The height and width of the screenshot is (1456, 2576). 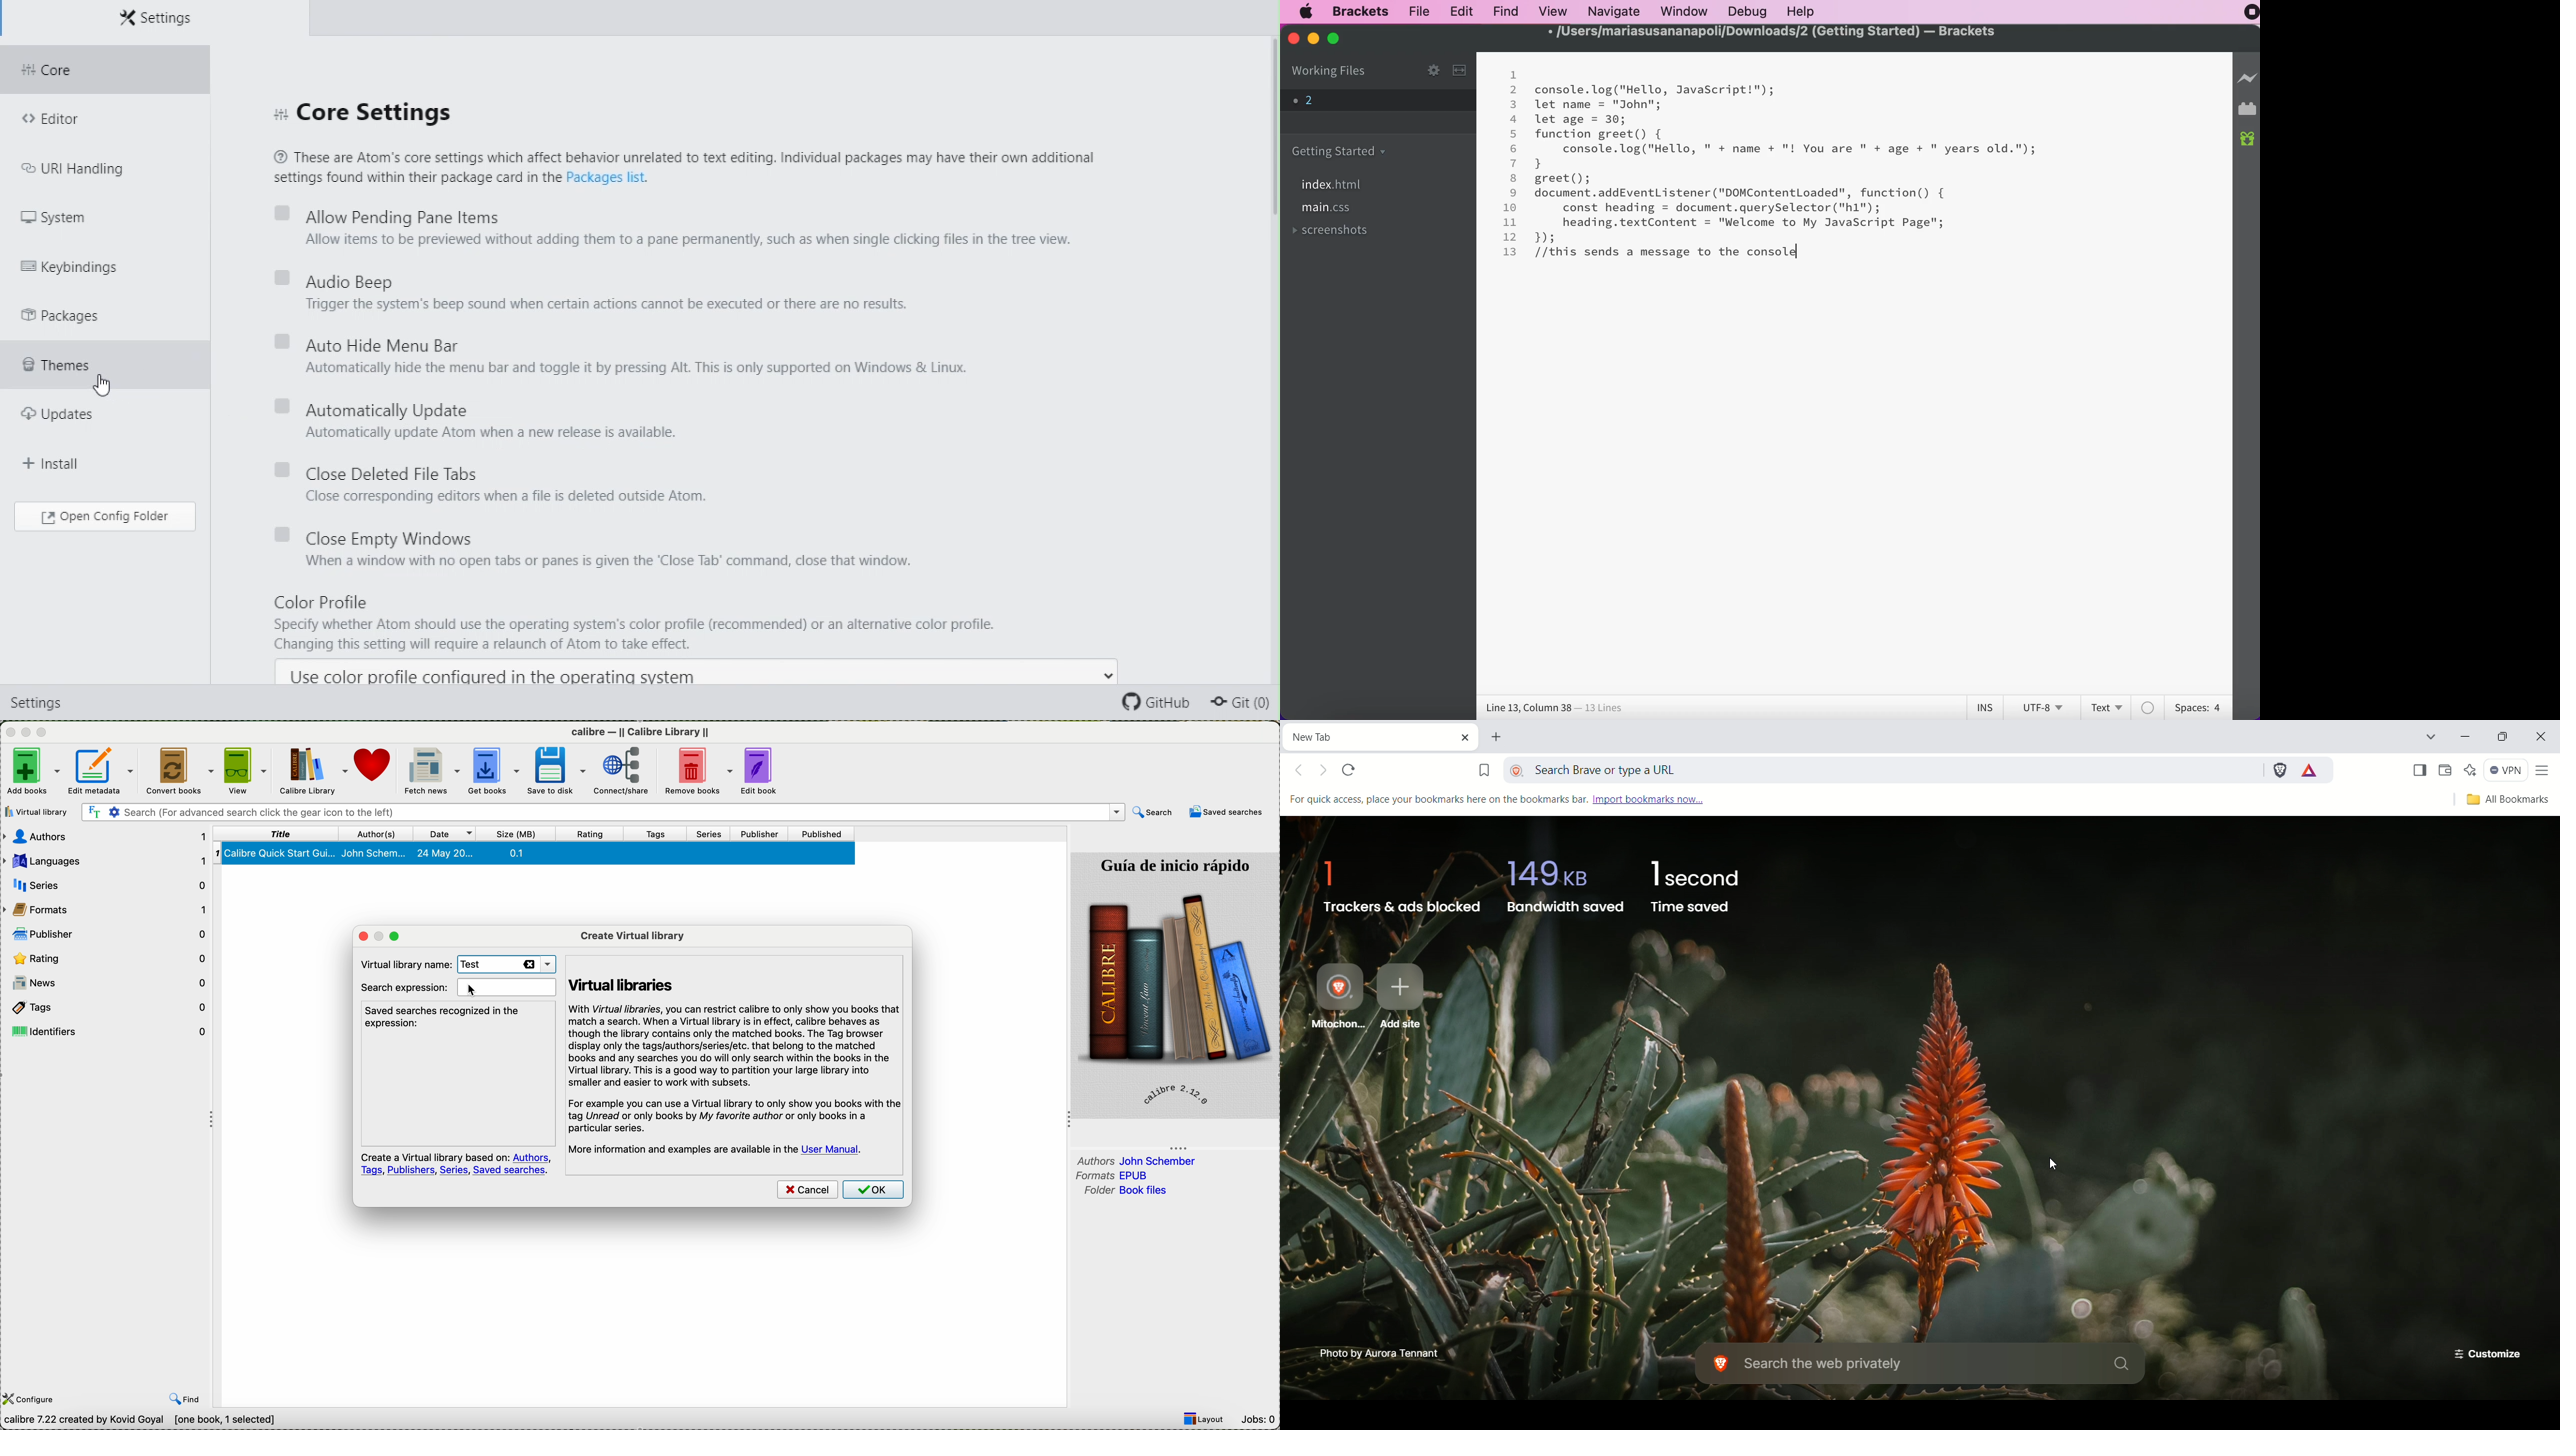 What do you see at coordinates (1698, 887) in the screenshot?
I see `time saved` at bounding box center [1698, 887].